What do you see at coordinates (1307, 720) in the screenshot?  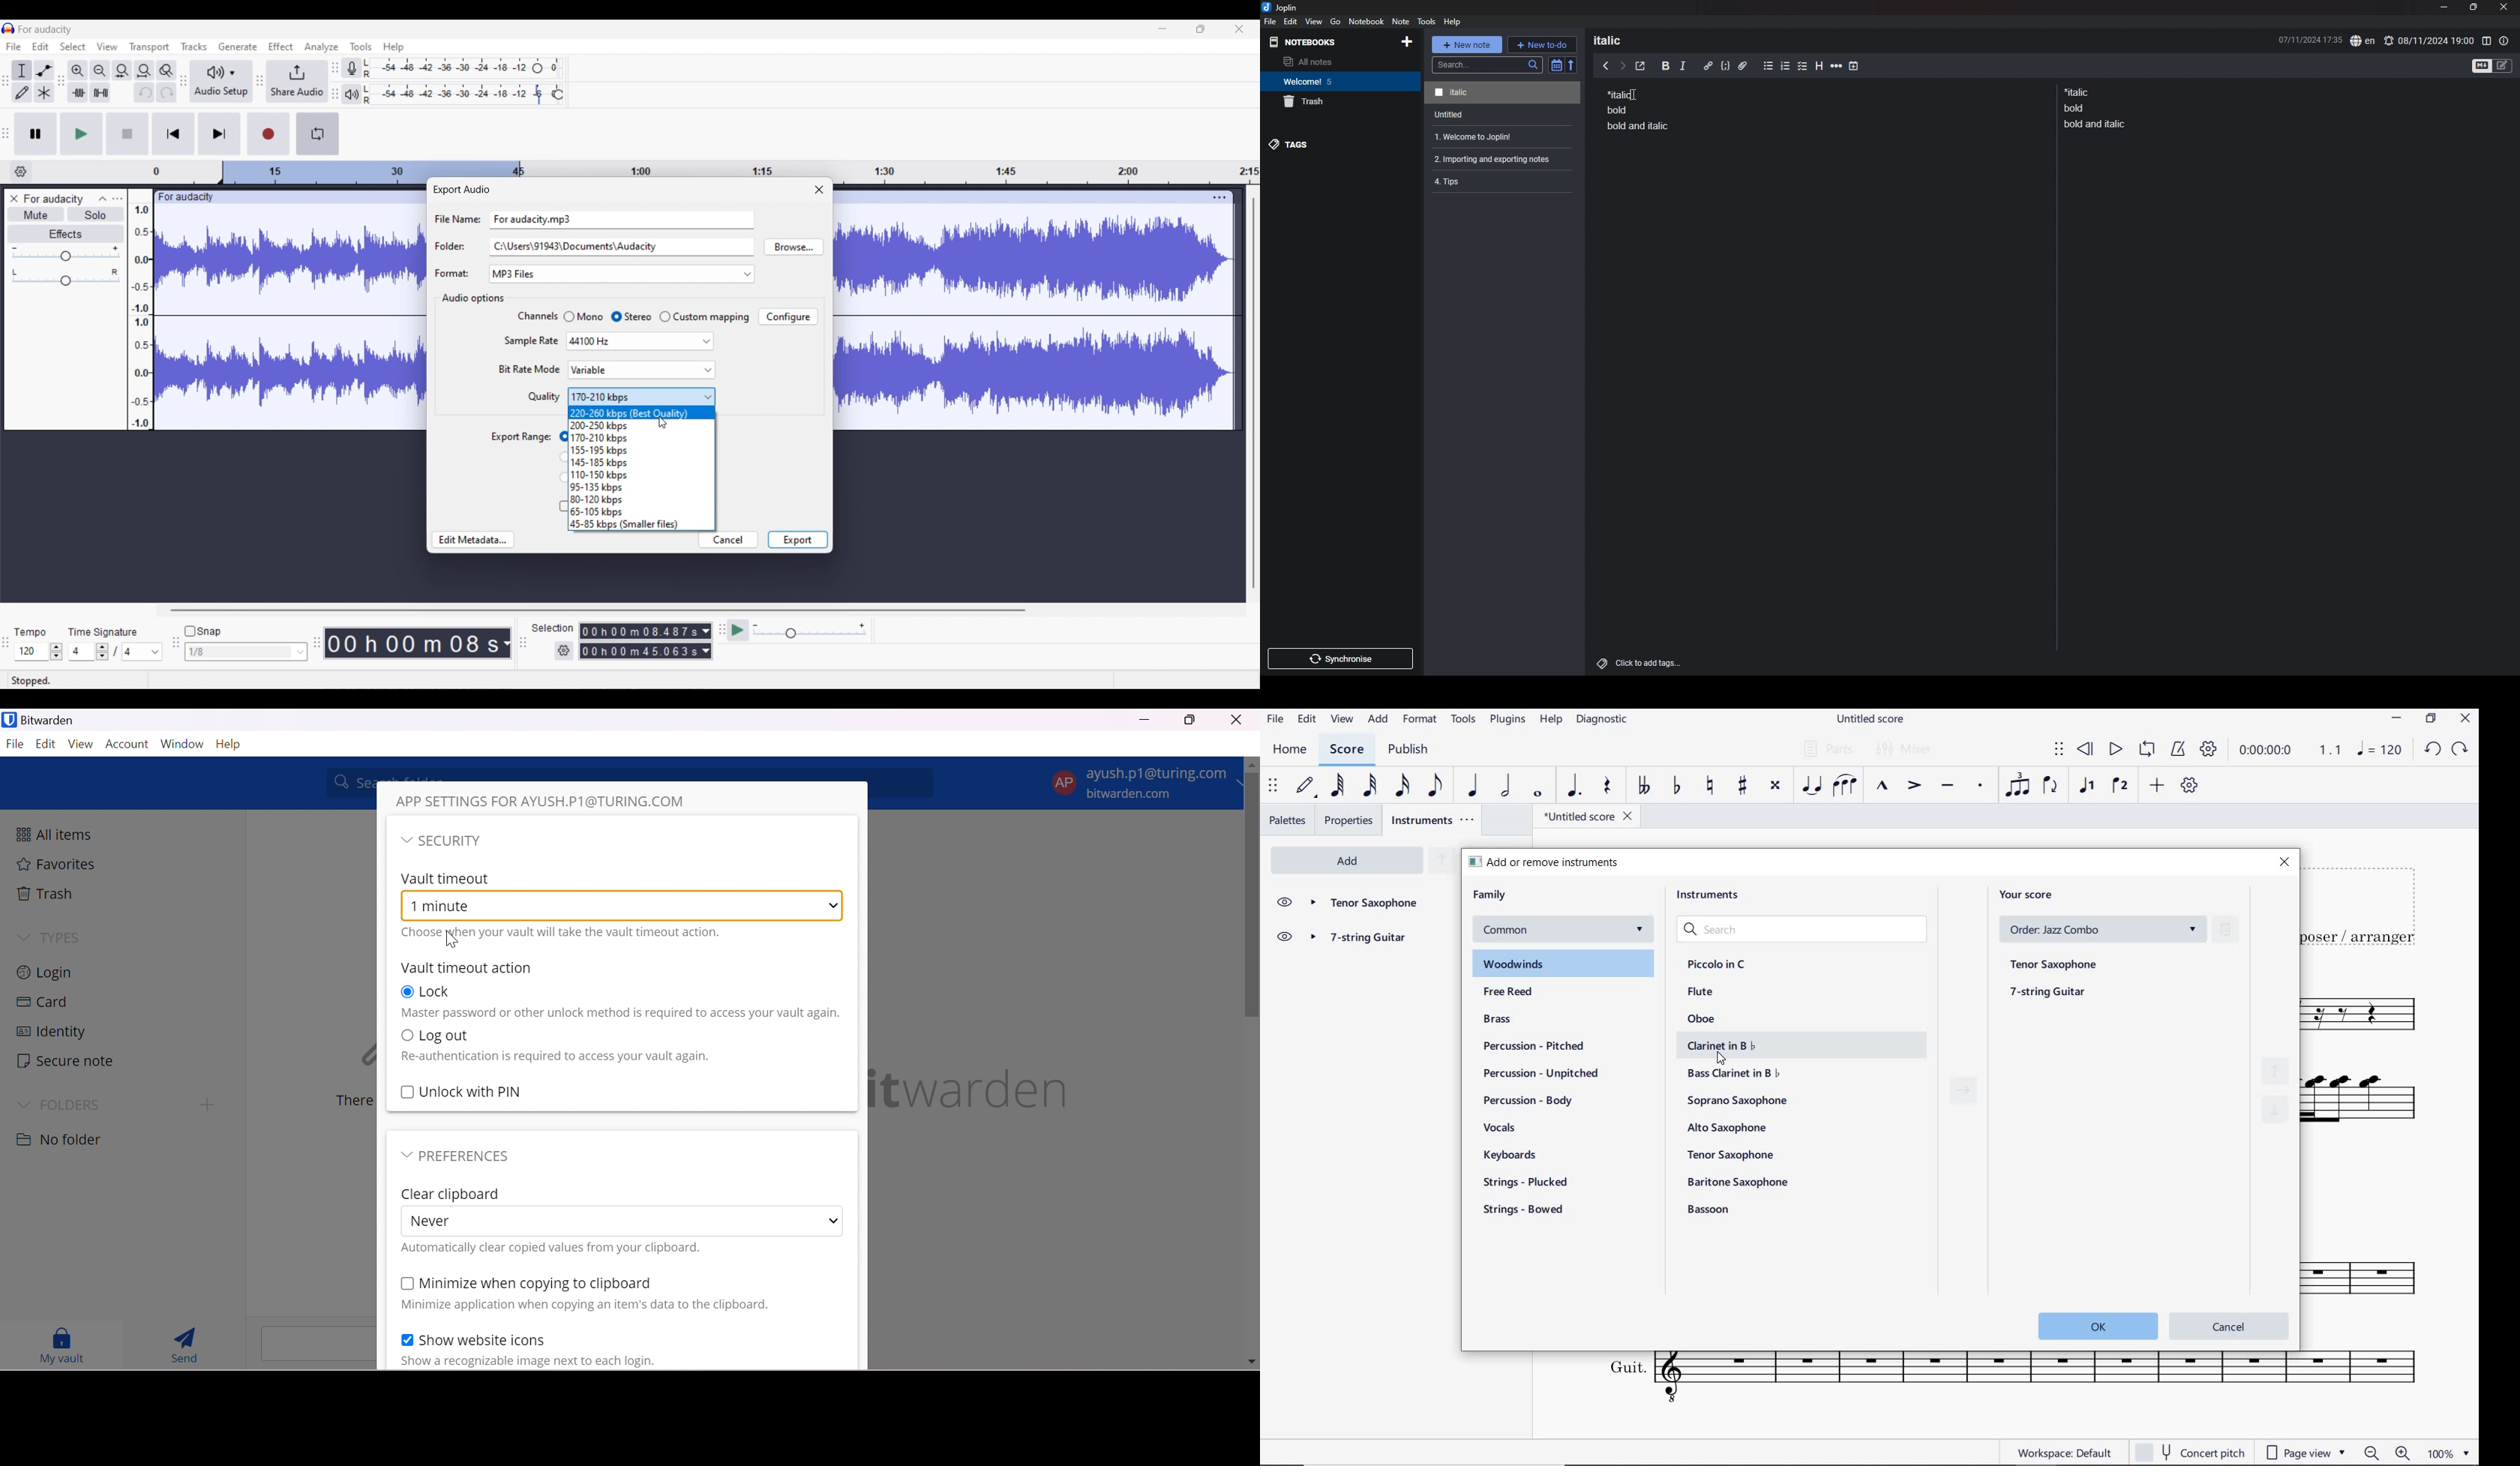 I see `EDIT` at bounding box center [1307, 720].